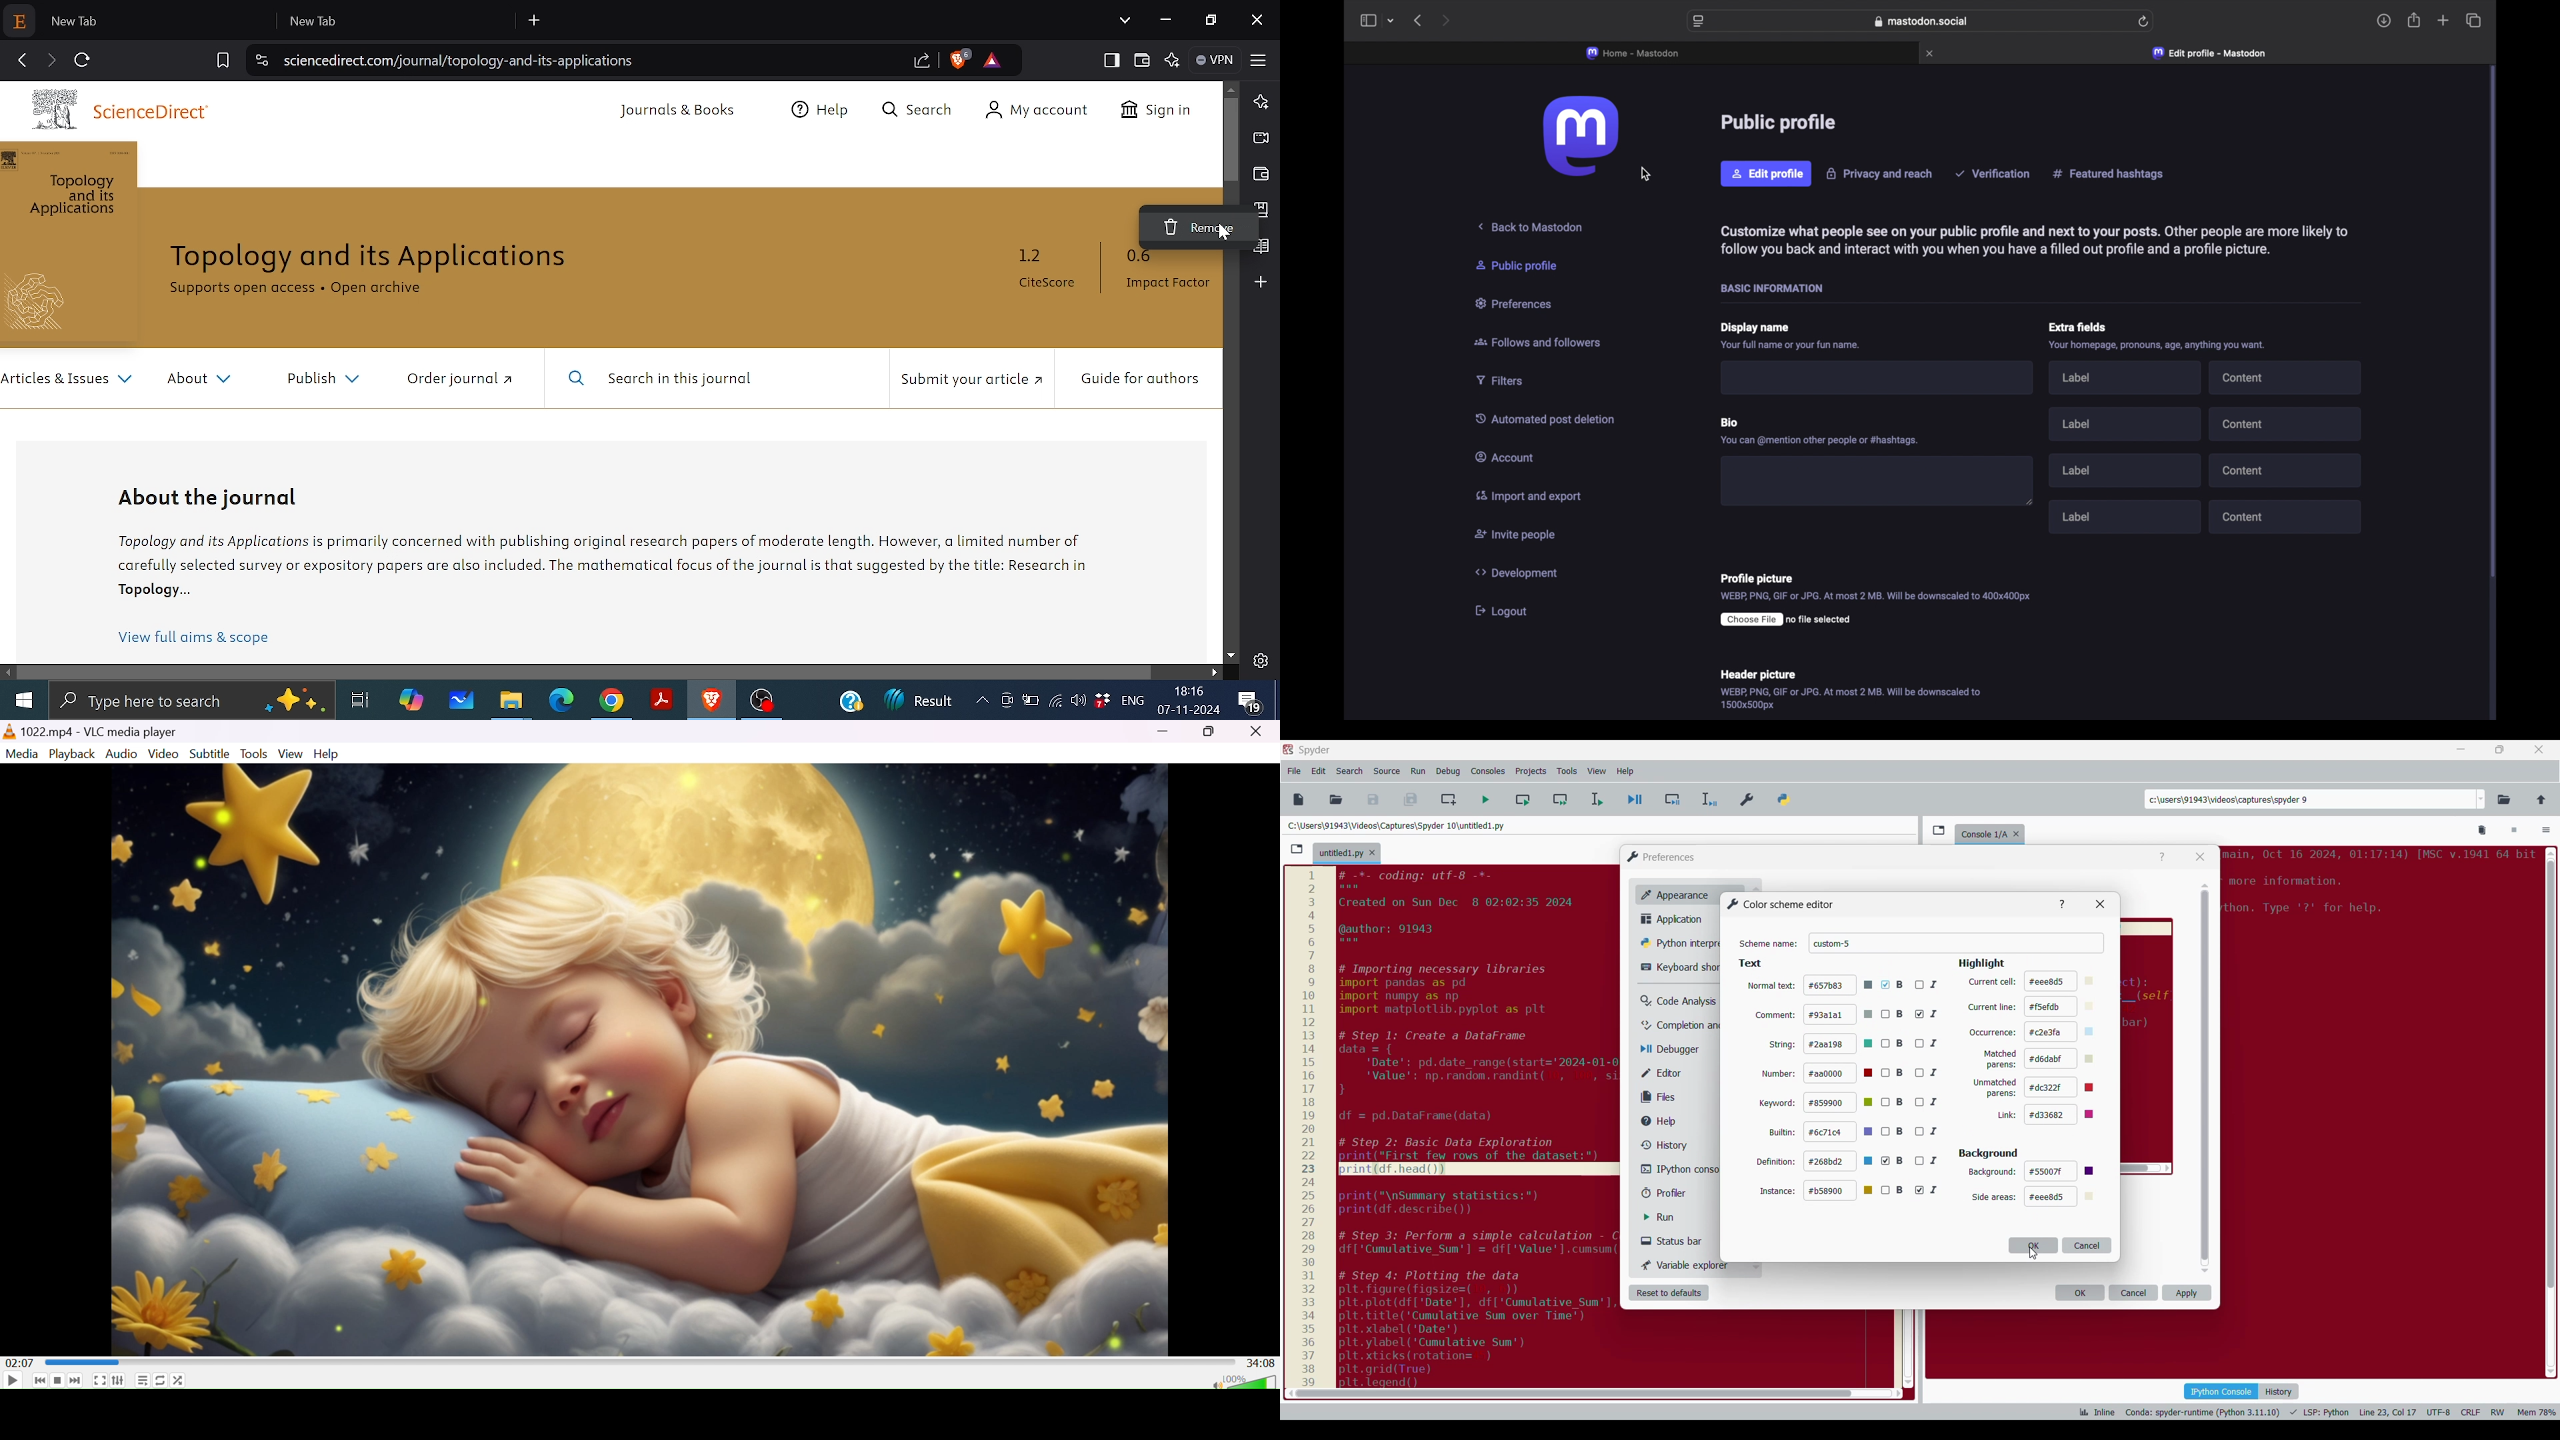 The width and height of the screenshot is (2576, 1456). Describe the element at coordinates (1645, 174) in the screenshot. I see `cursor` at that location.